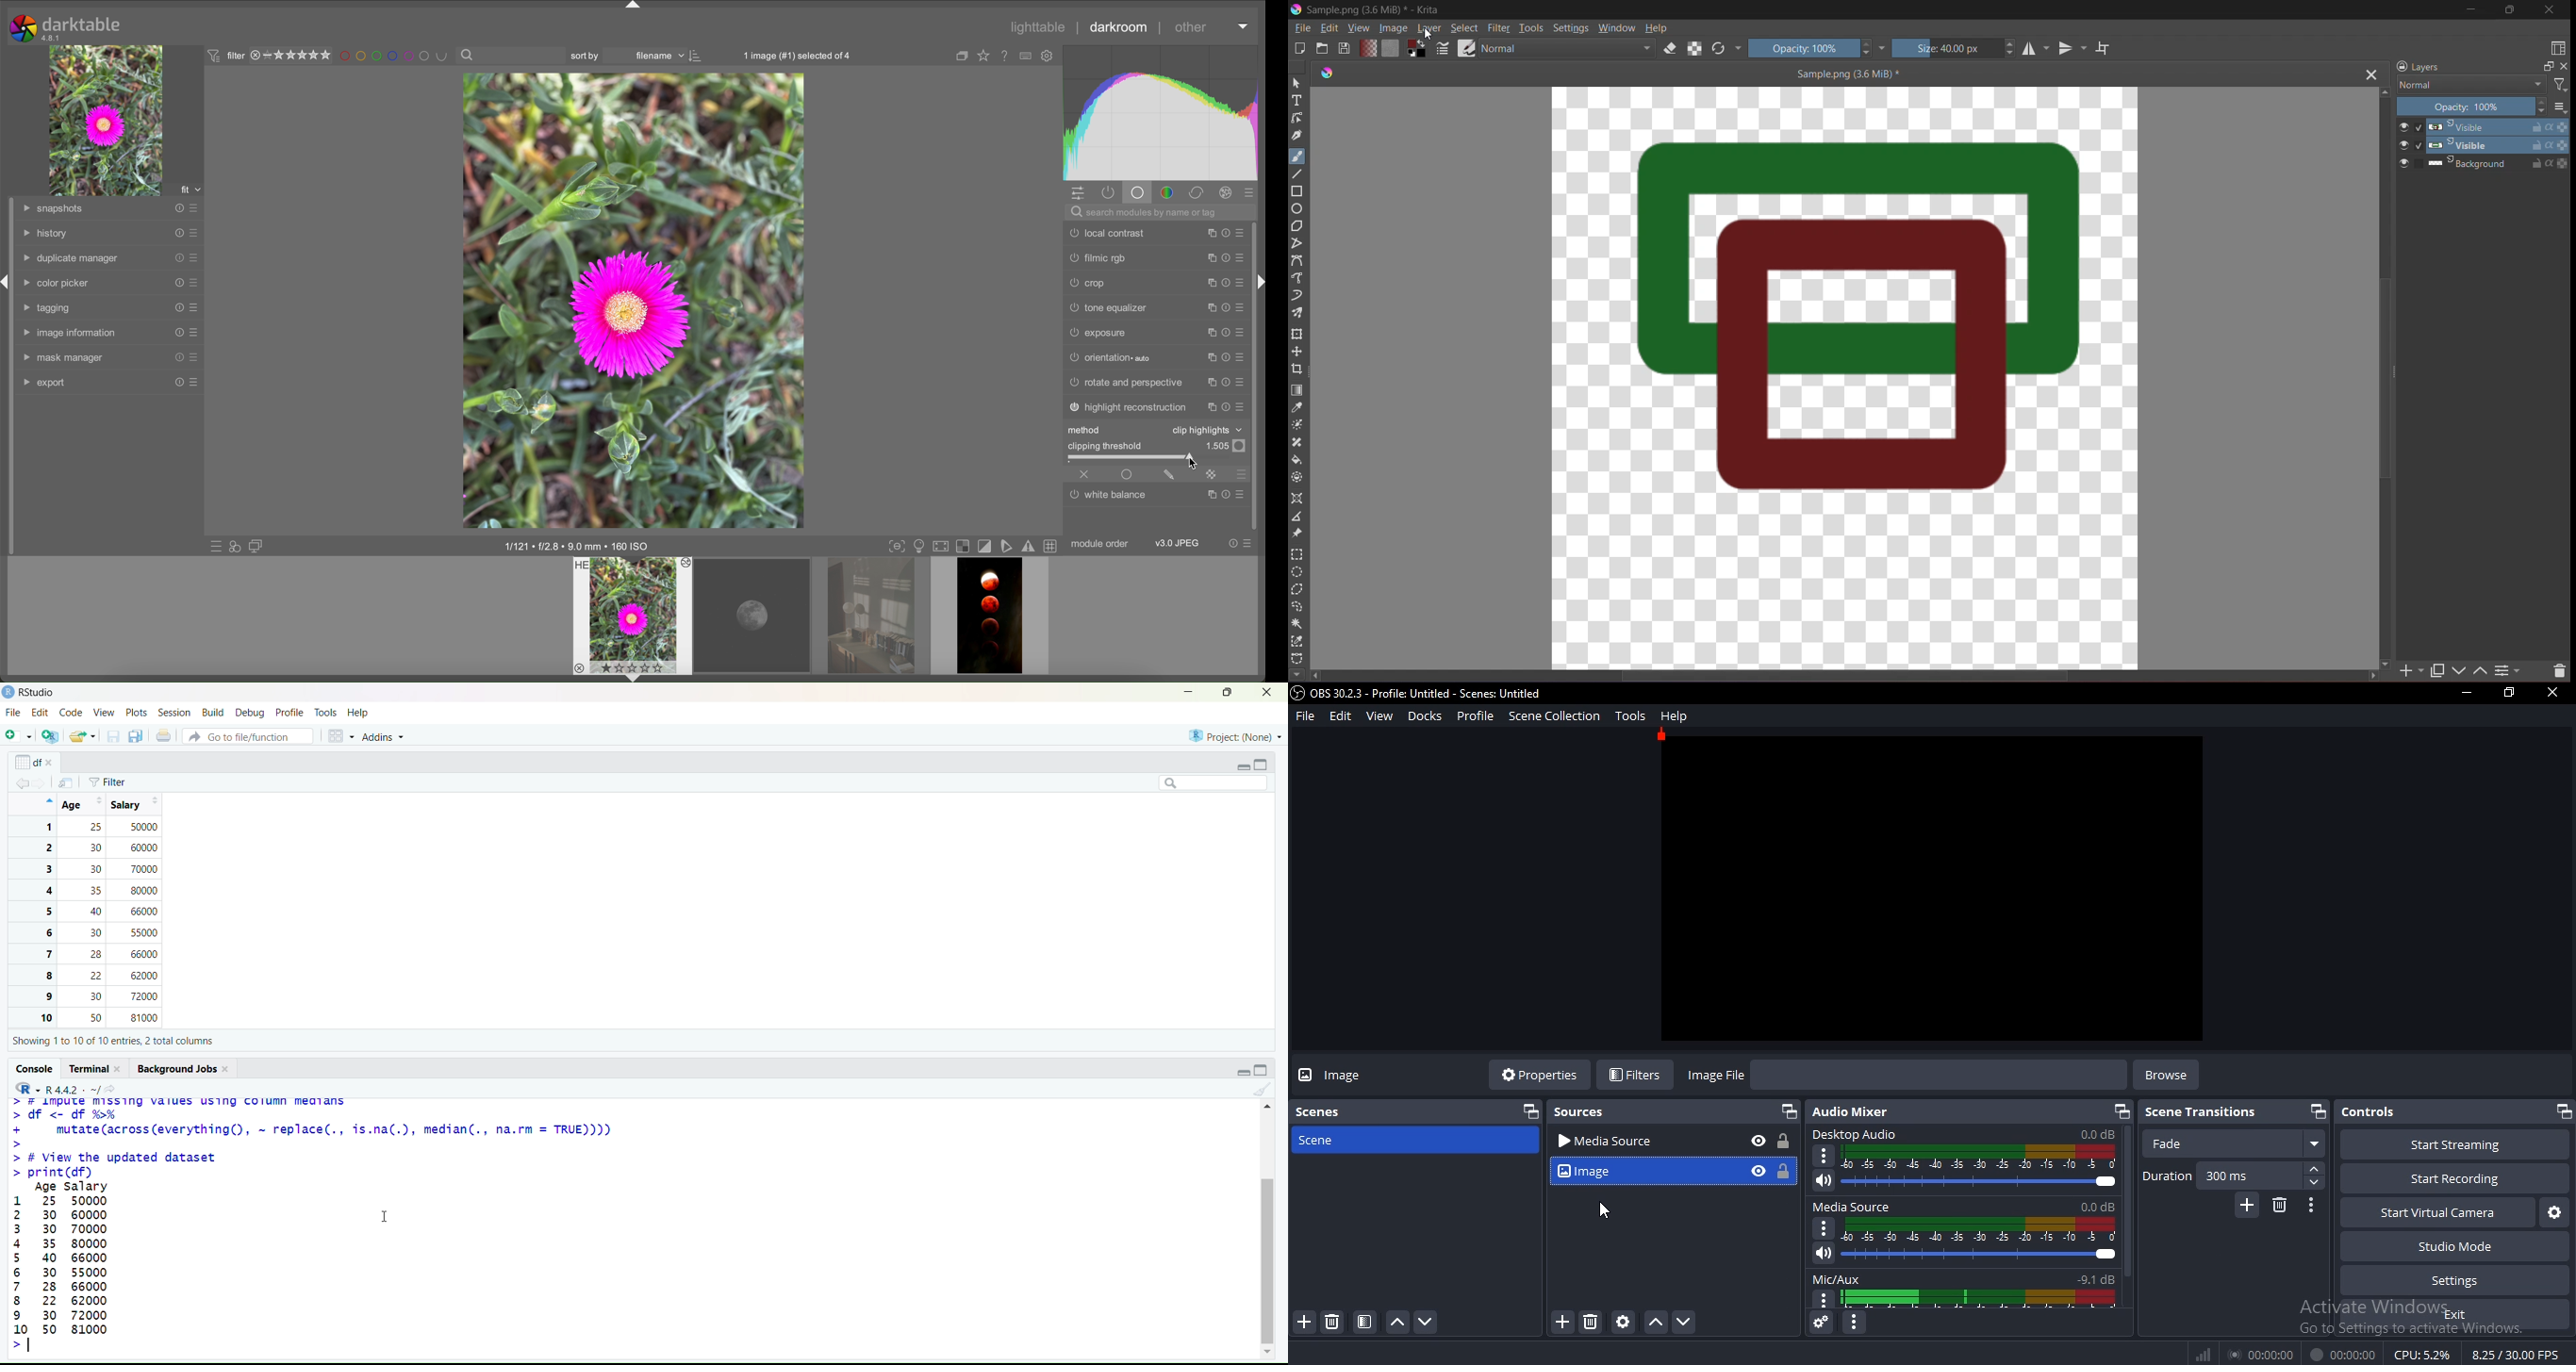 The width and height of the screenshot is (2576, 1372). Describe the element at coordinates (1128, 474) in the screenshot. I see `enable` at that location.